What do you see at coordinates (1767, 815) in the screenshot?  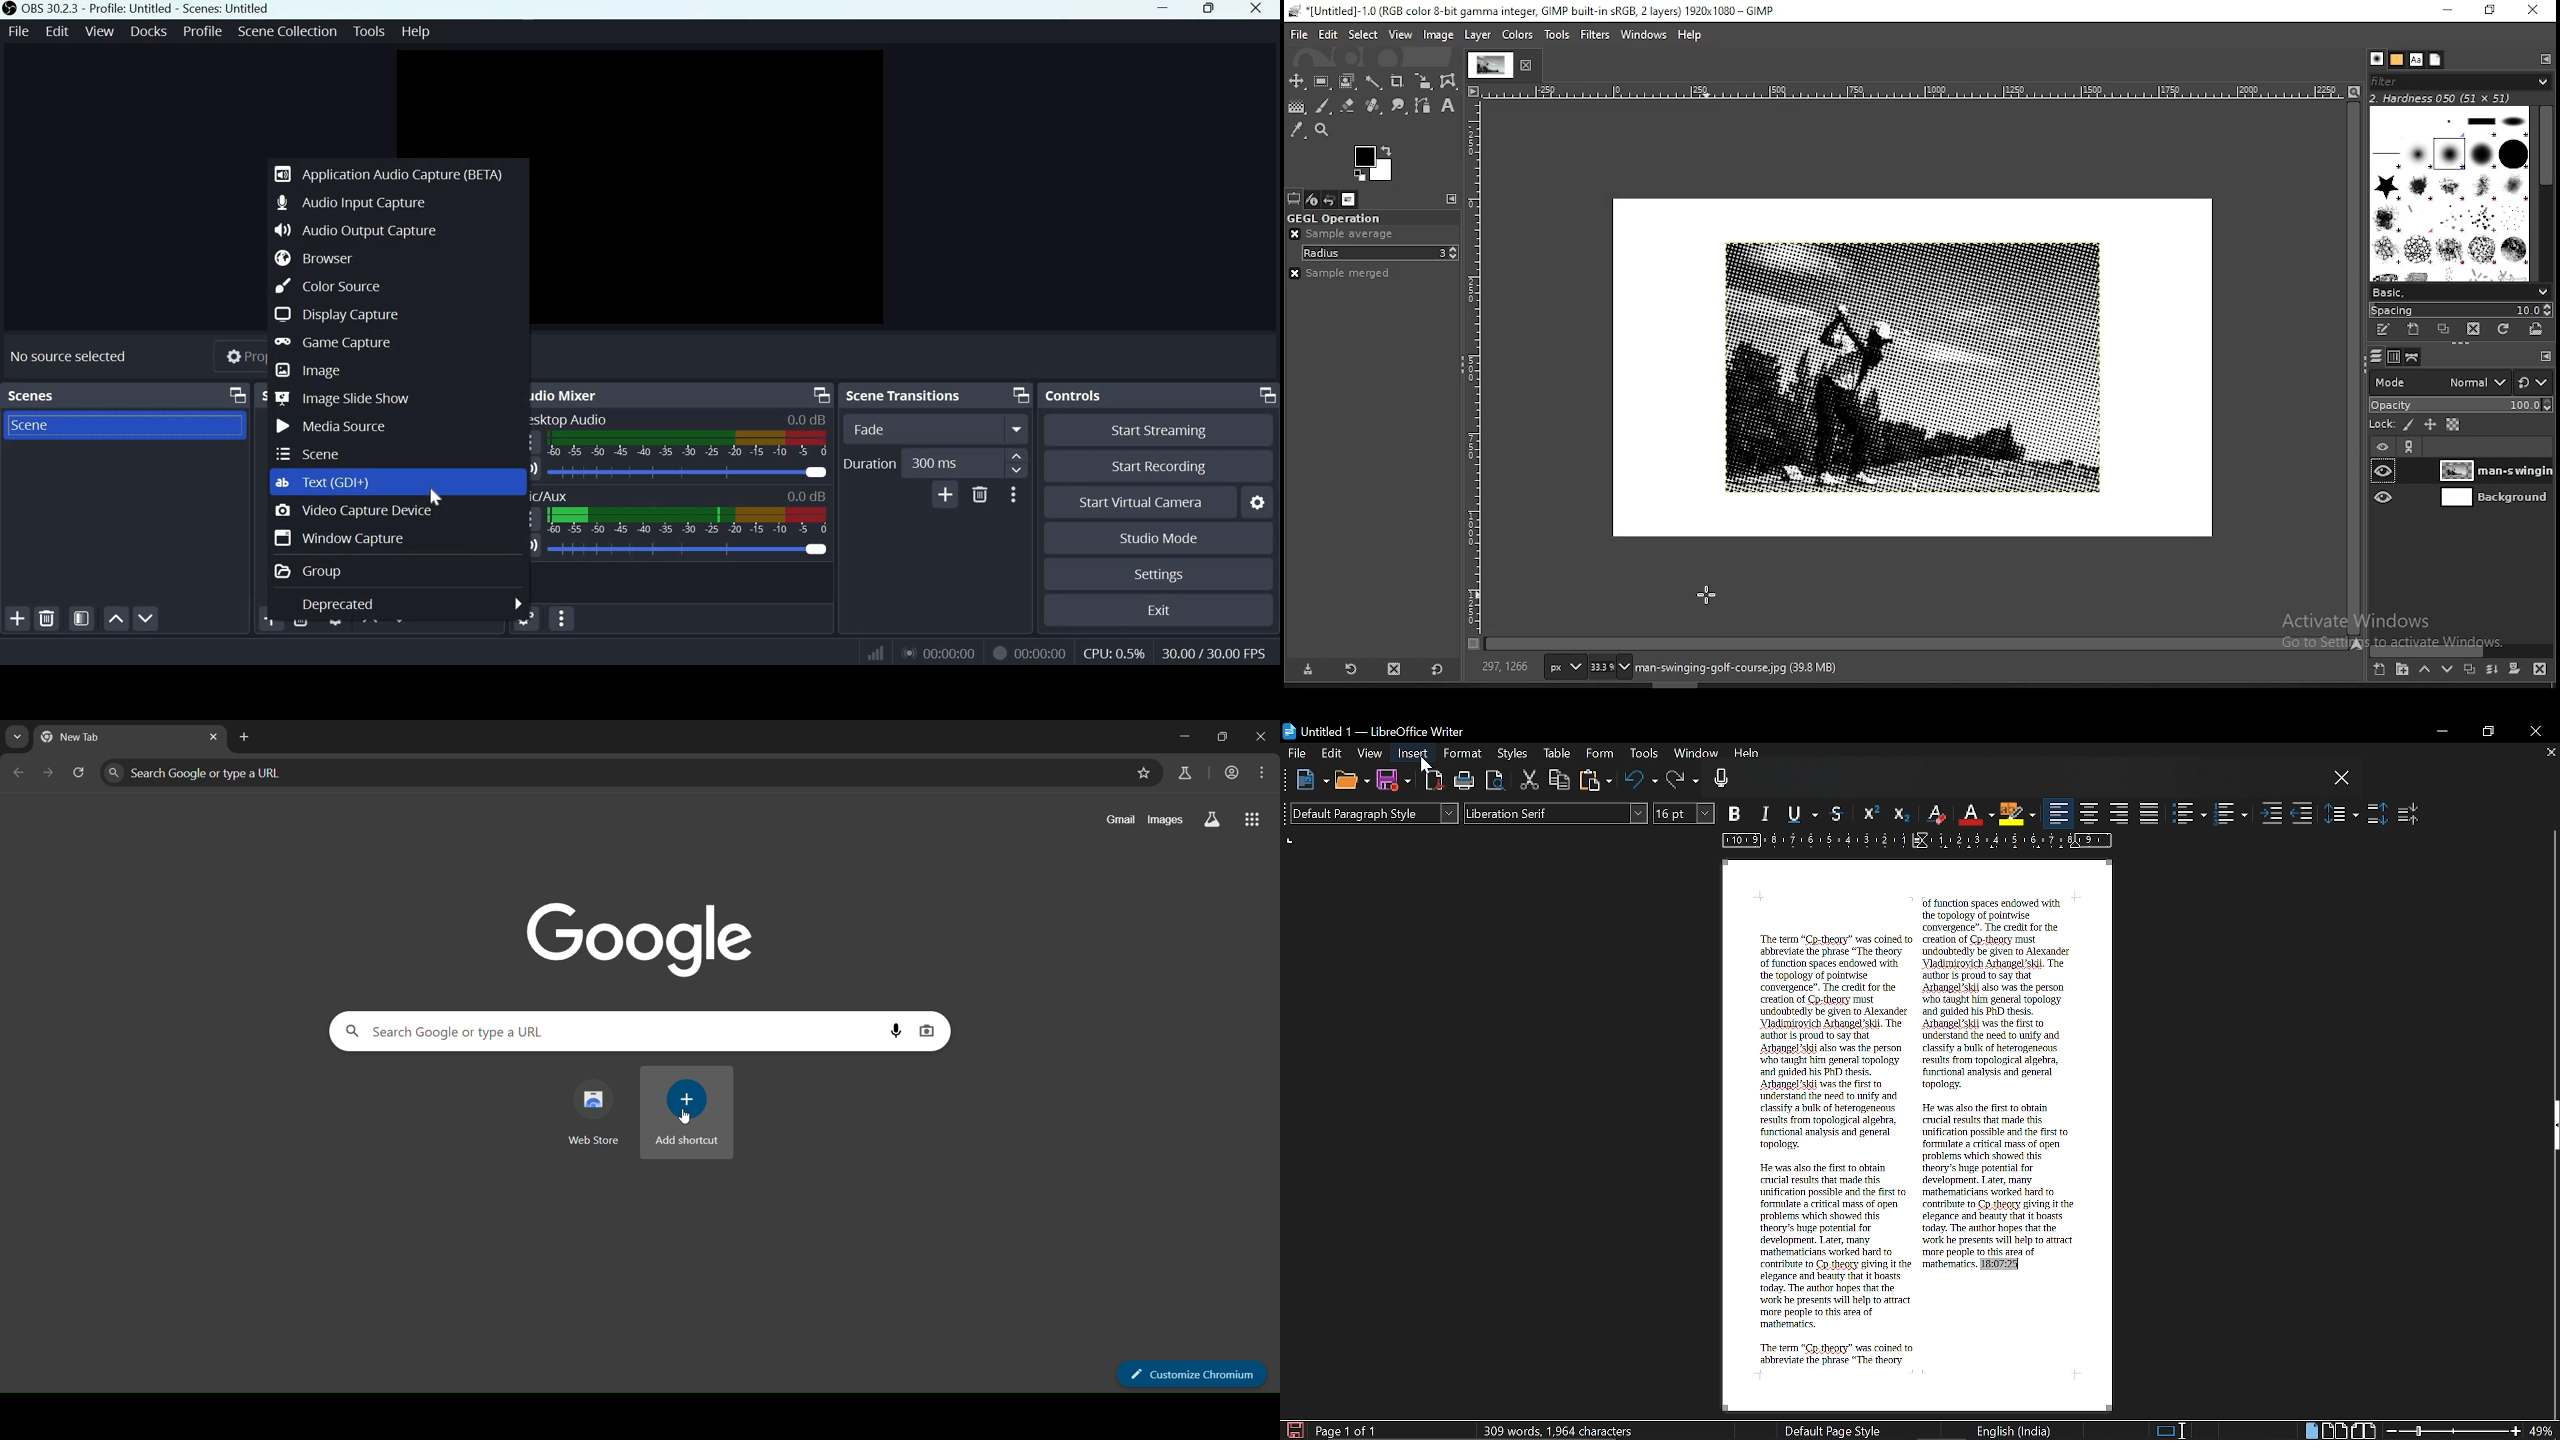 I see `Italic` at bounding box center [1767, 815].